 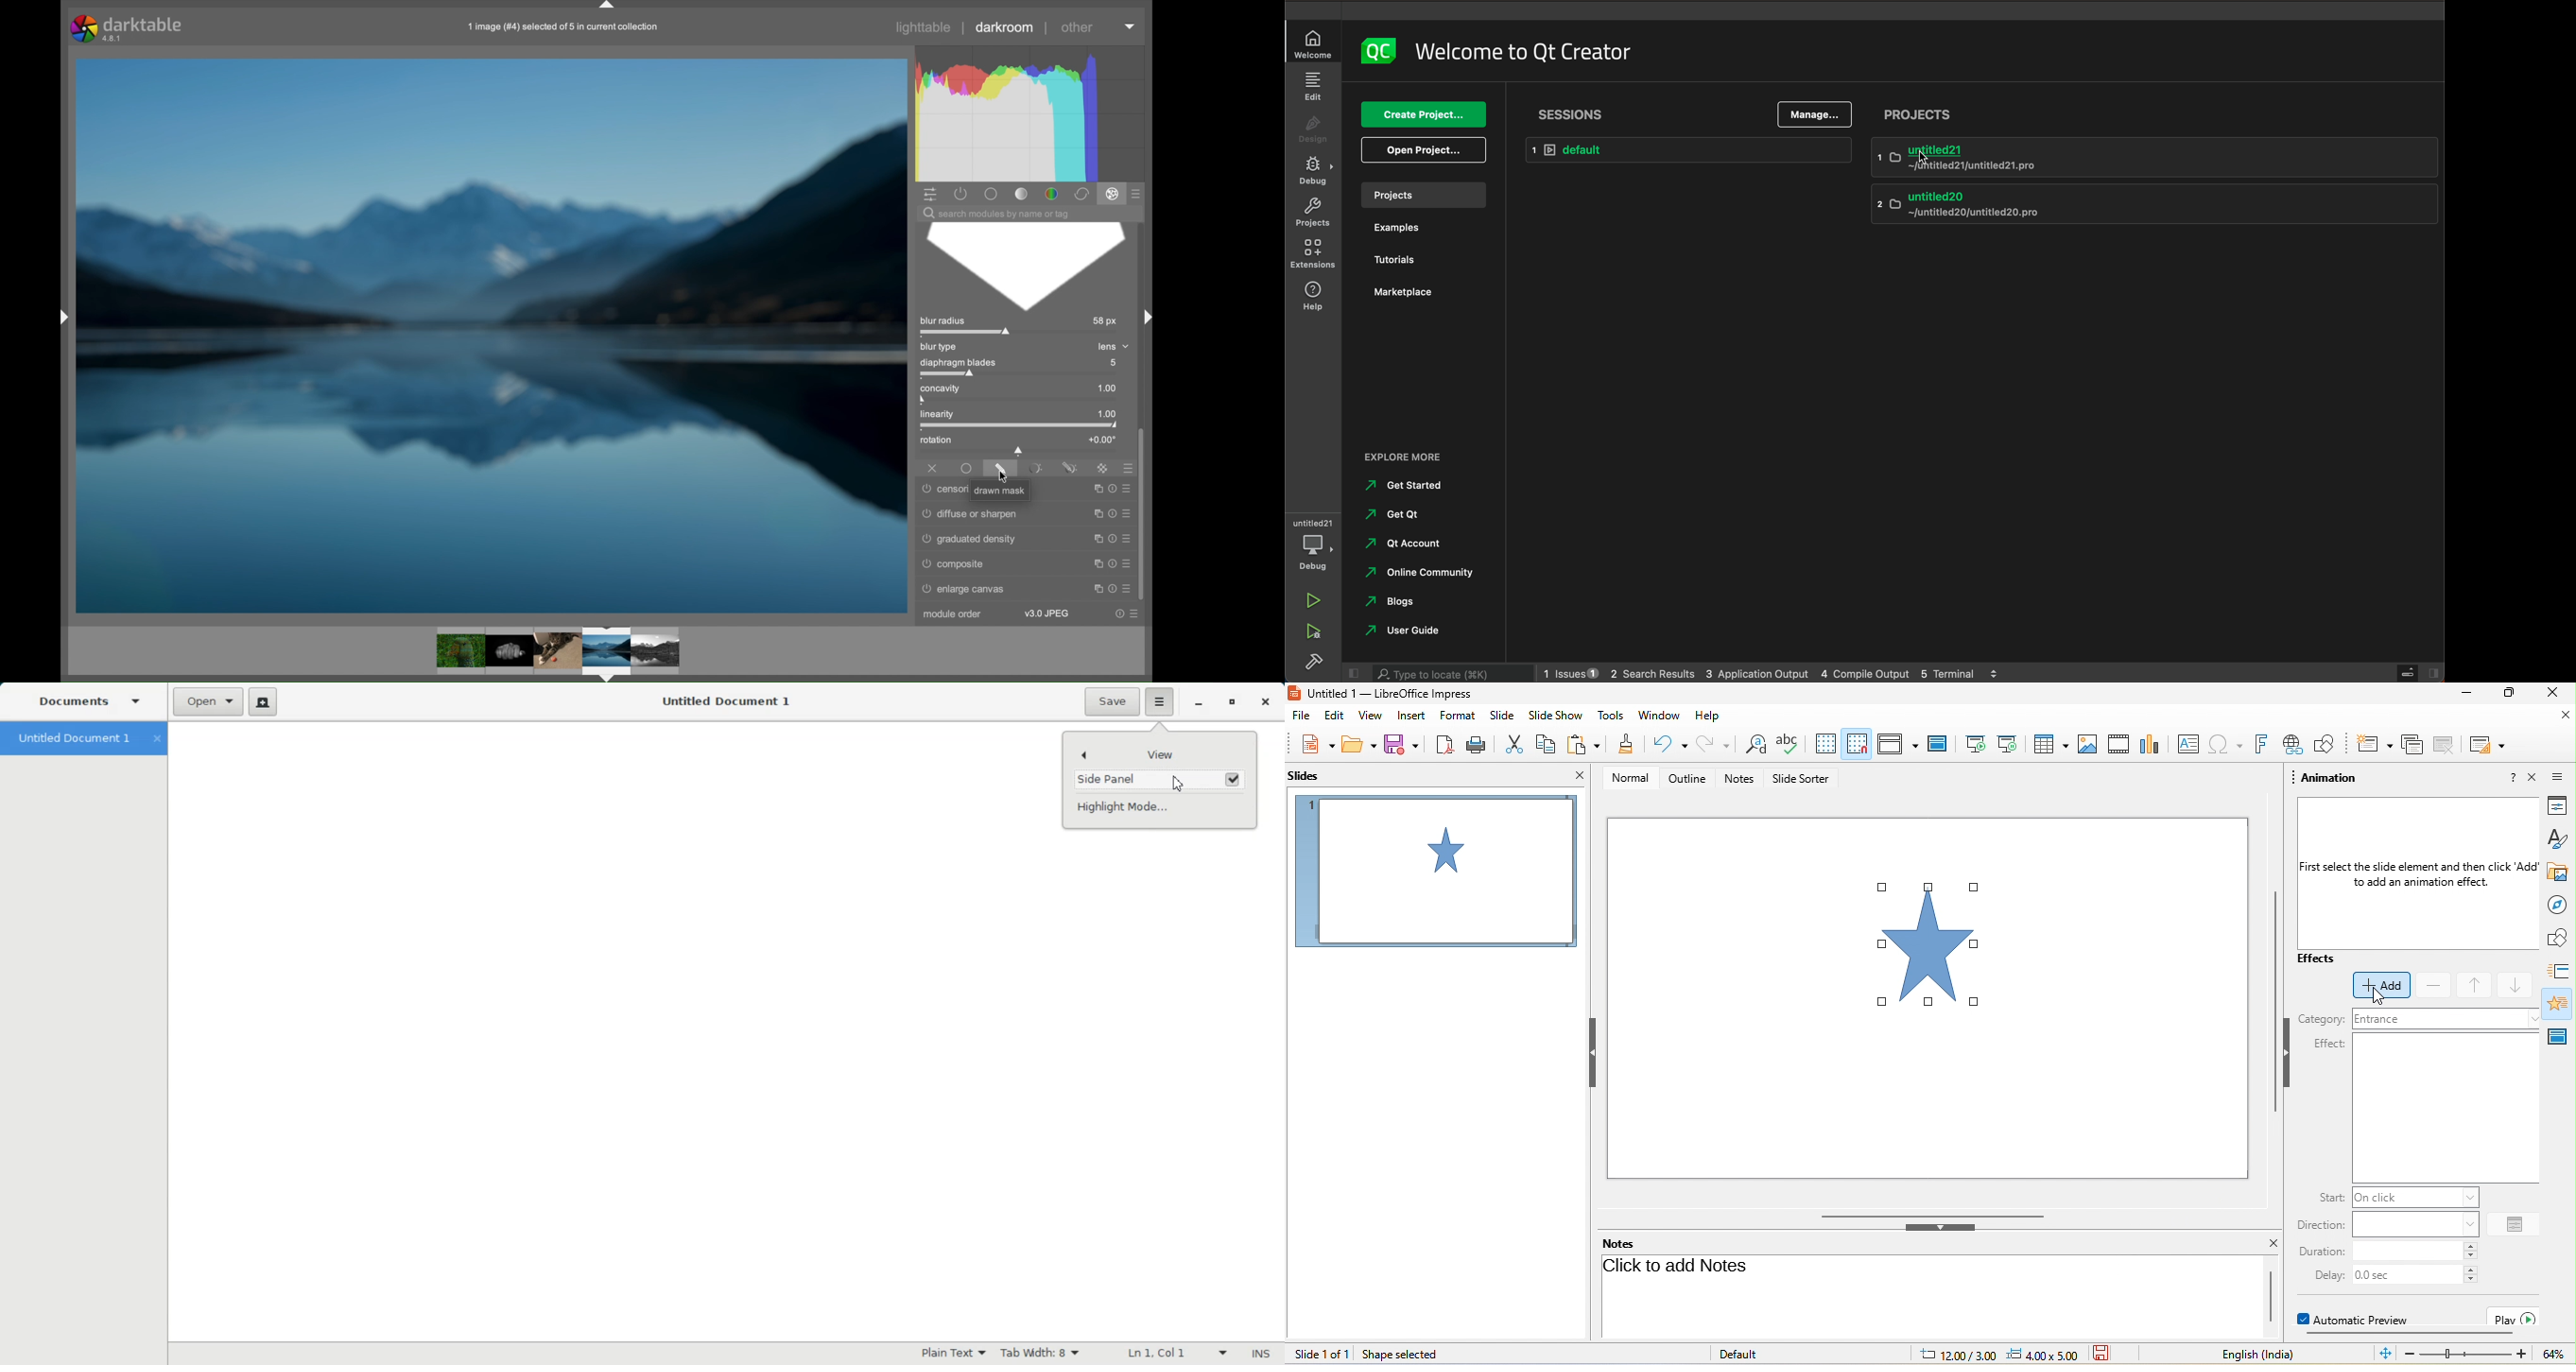 I want to click on styles, so click(x=2561, y=839).